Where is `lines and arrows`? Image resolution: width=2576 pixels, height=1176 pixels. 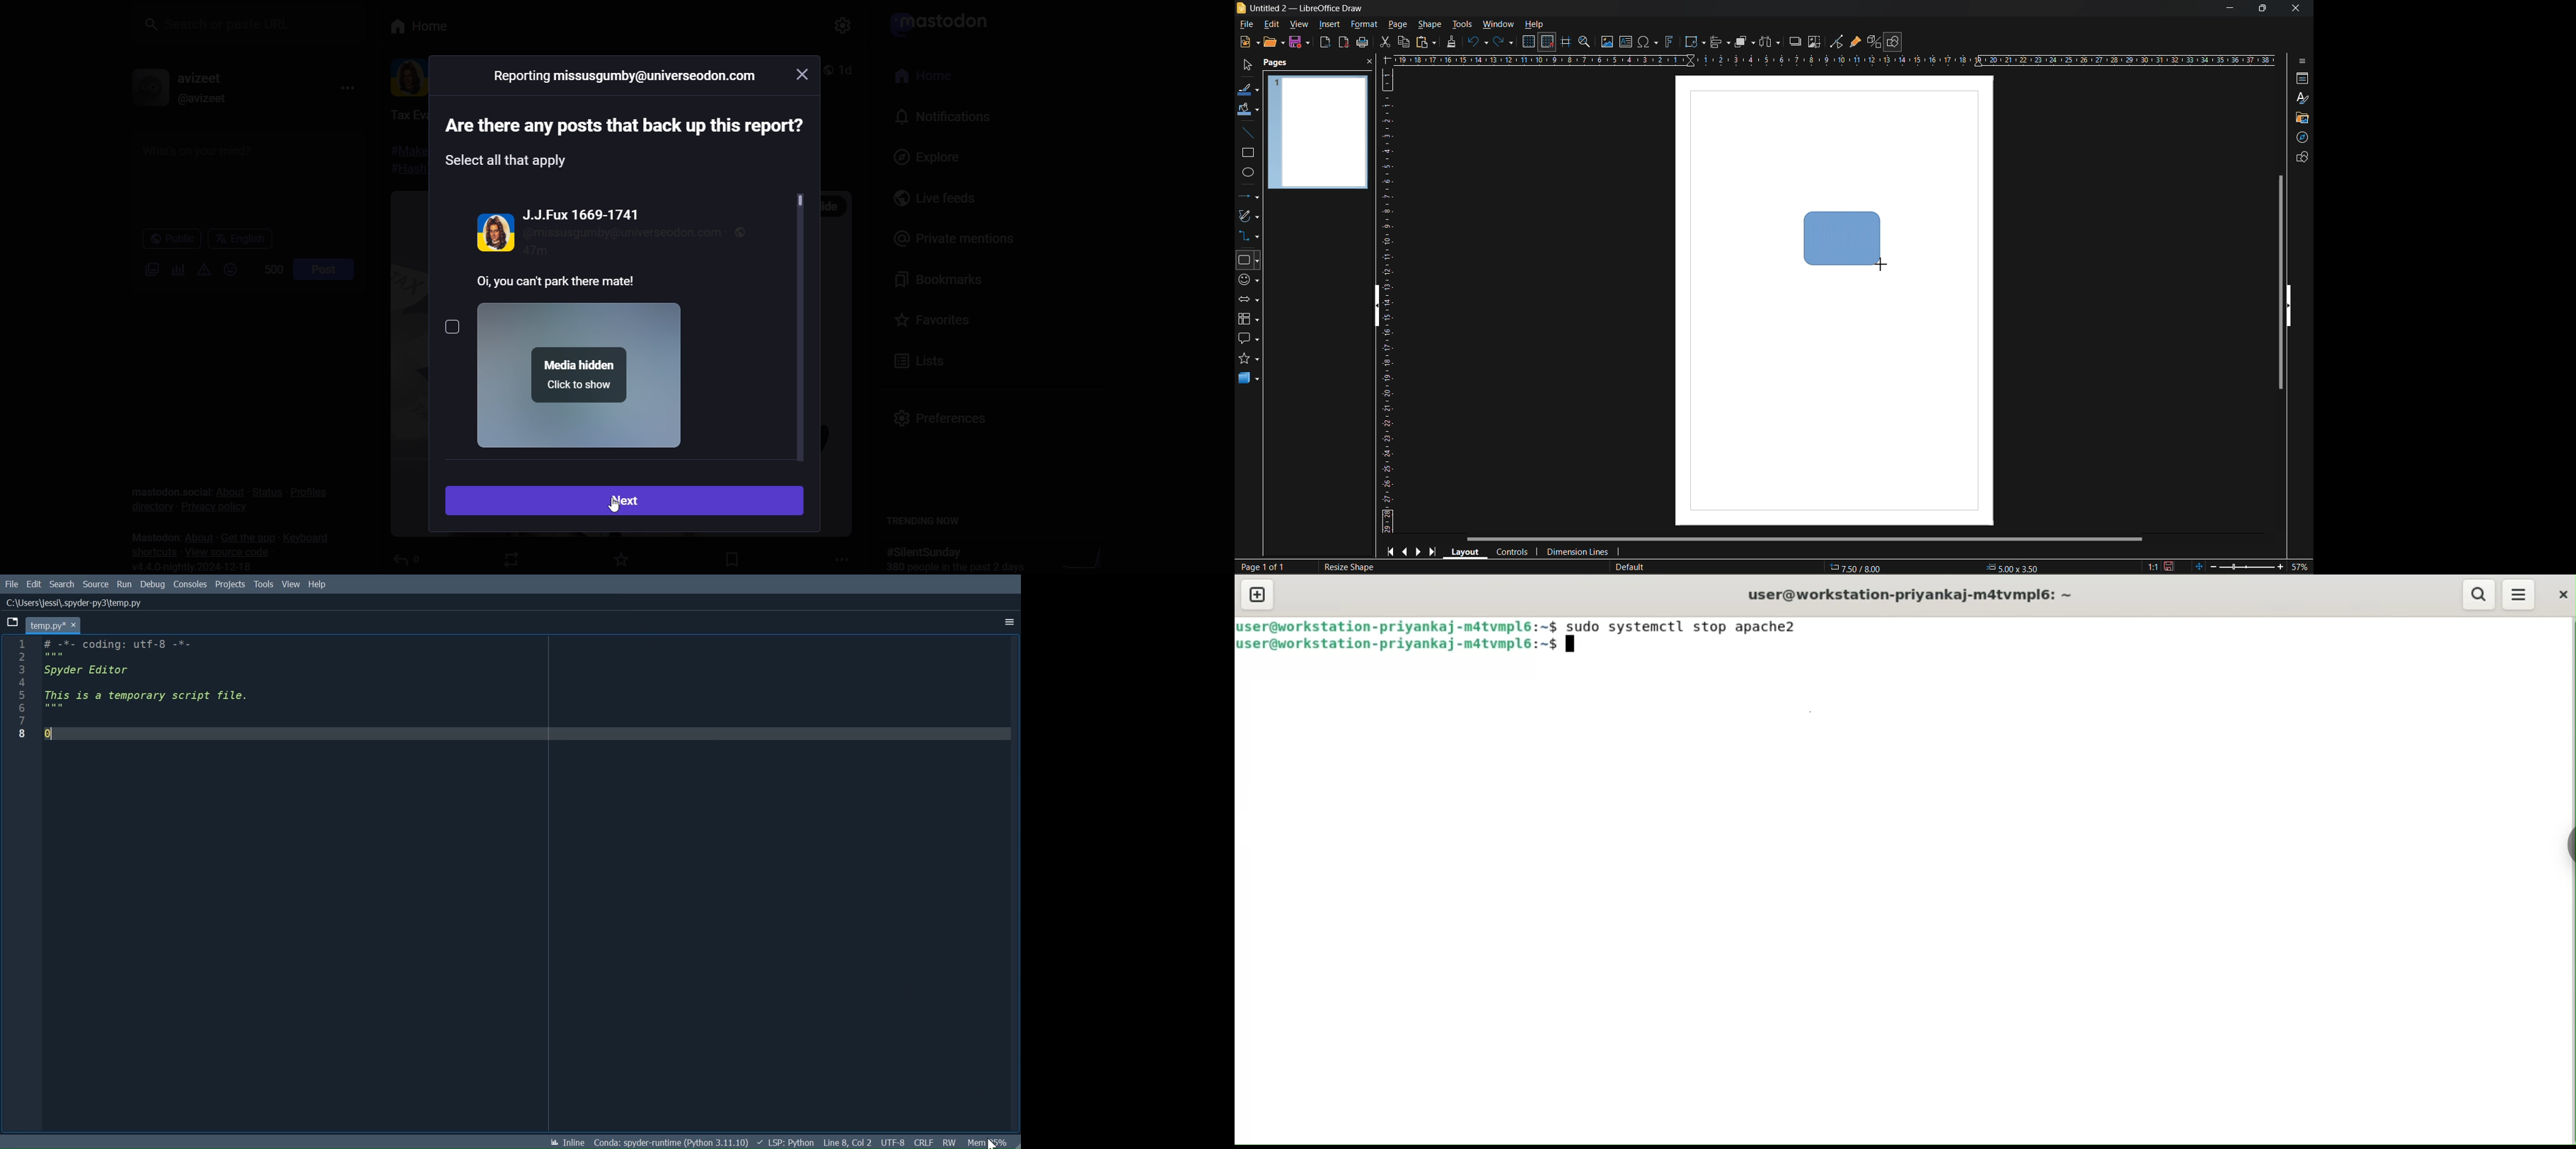
lines and arrows is located at coordinates (1252, 198).